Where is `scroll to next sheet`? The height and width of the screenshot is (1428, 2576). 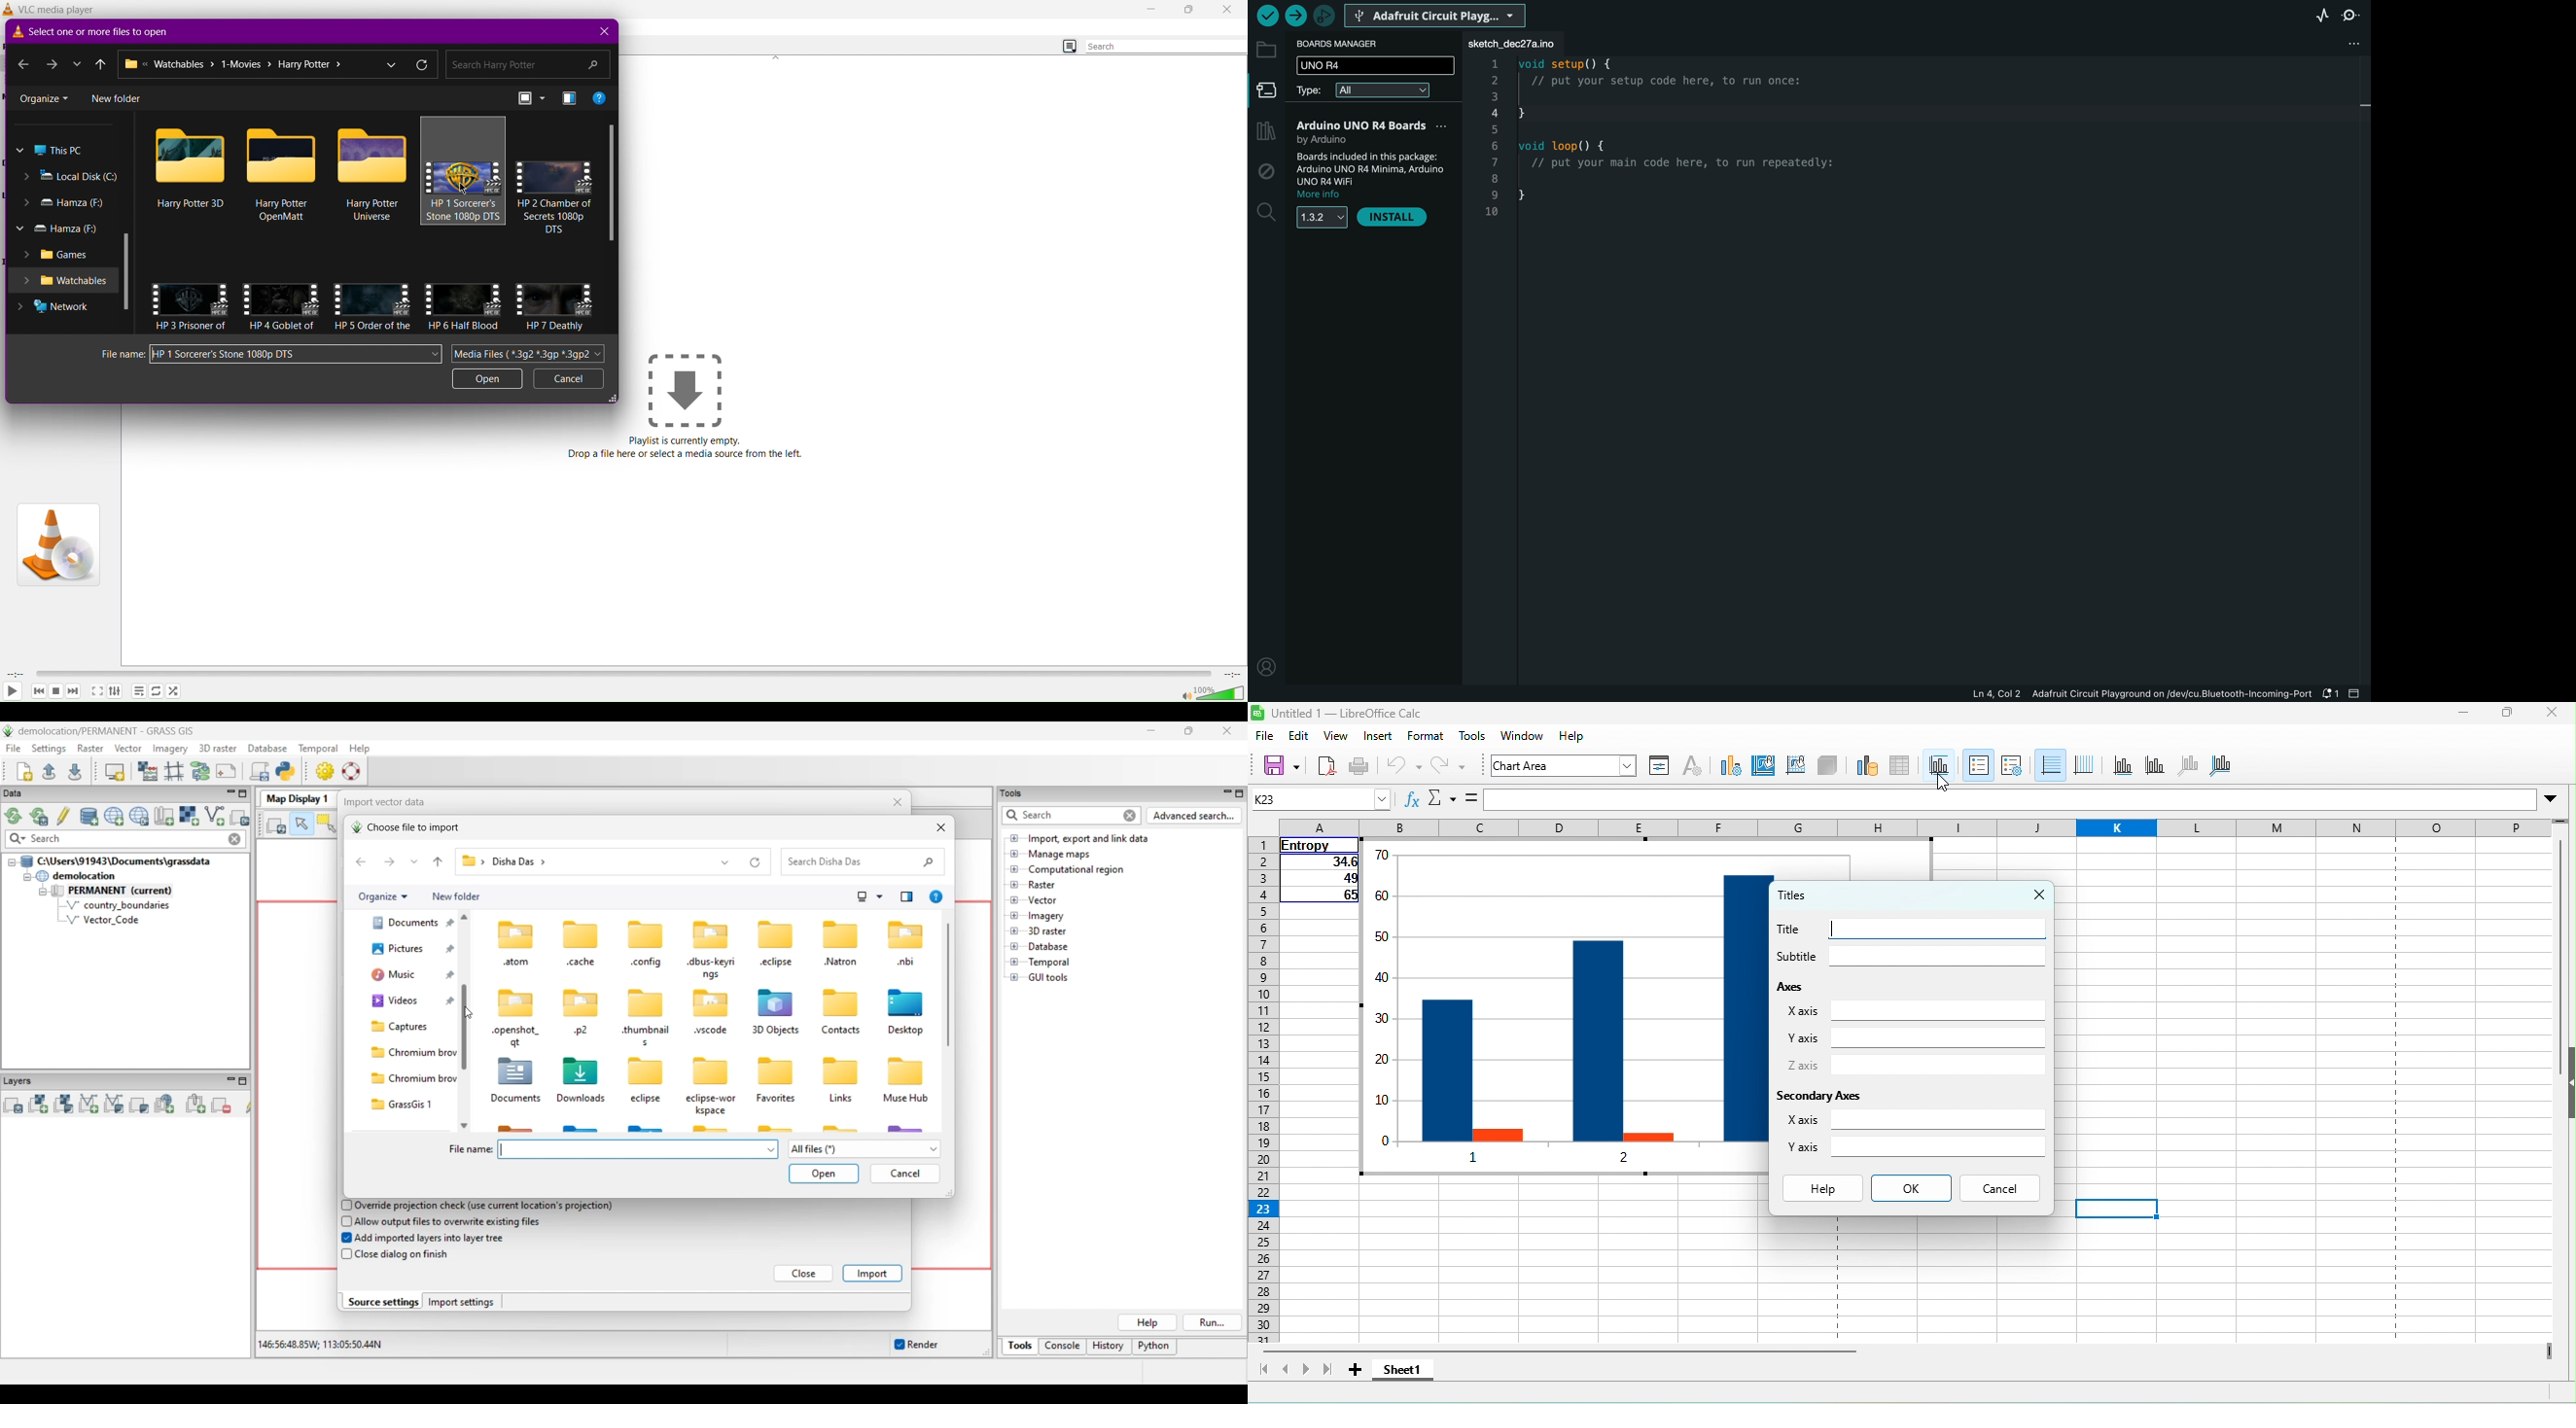
scroll to next sheet is located at coordinates (1305, 1370).